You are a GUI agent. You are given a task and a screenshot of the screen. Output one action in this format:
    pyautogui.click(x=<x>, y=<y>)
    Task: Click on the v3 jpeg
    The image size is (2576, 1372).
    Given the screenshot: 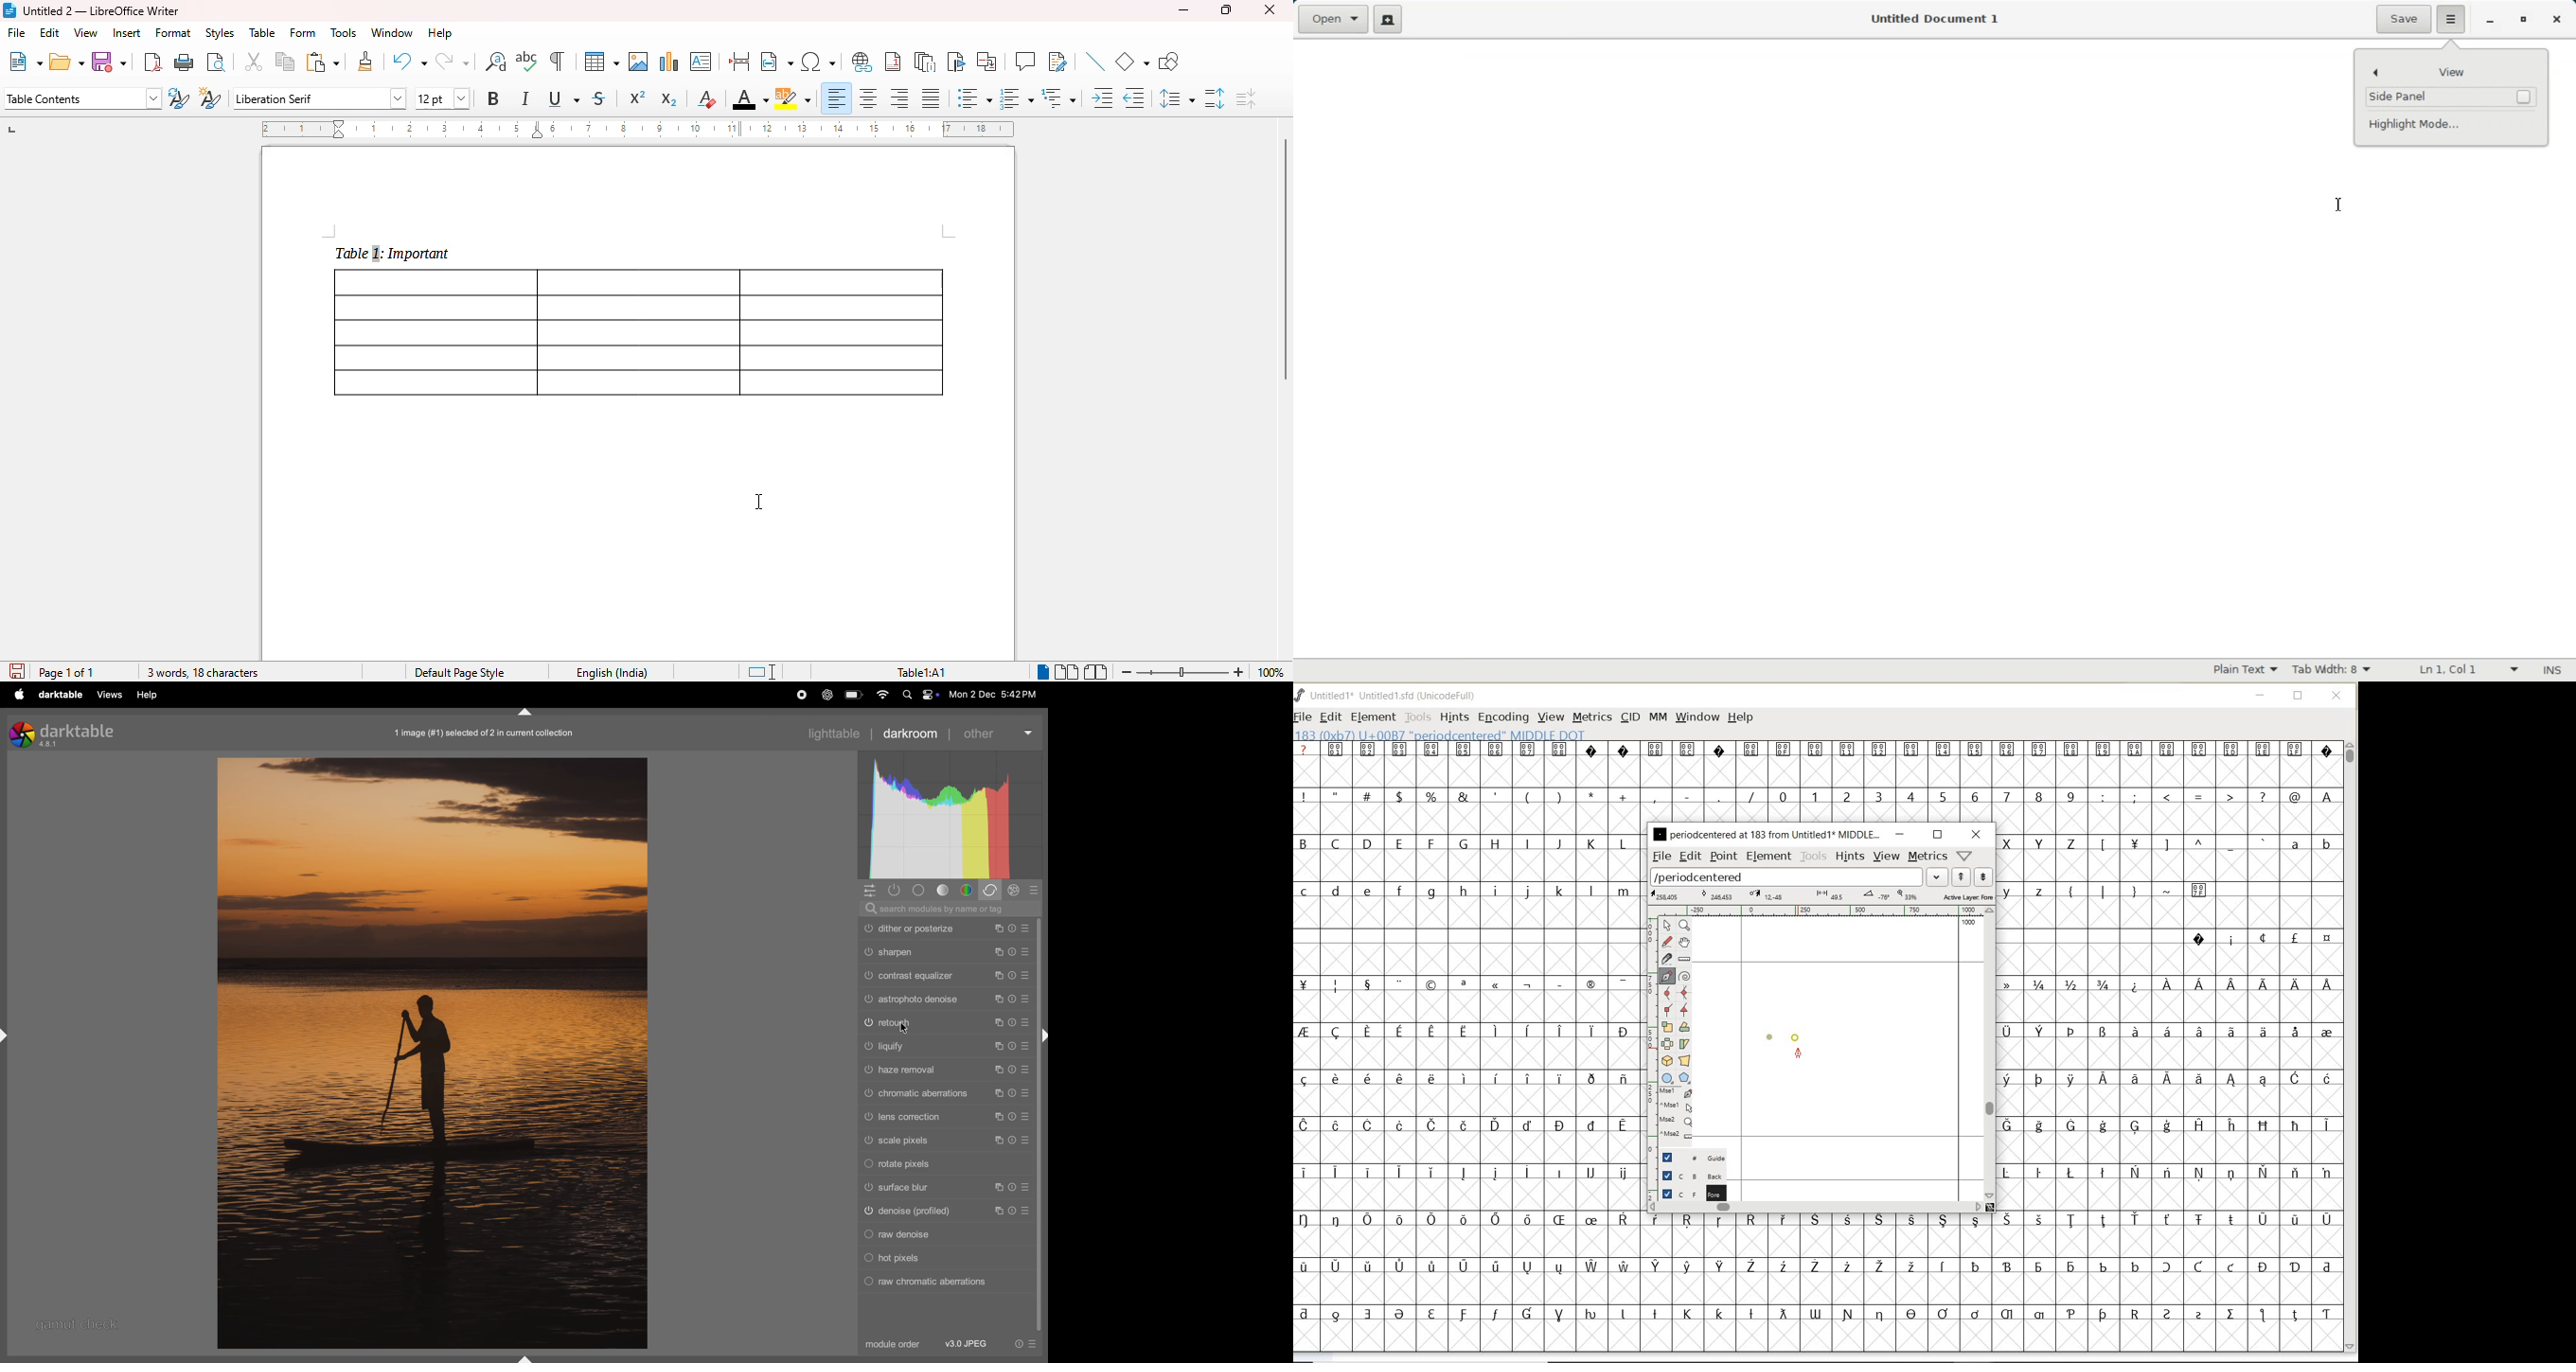 What is the action you would take?
    pyautogui.click(x=968, y=1344)
    